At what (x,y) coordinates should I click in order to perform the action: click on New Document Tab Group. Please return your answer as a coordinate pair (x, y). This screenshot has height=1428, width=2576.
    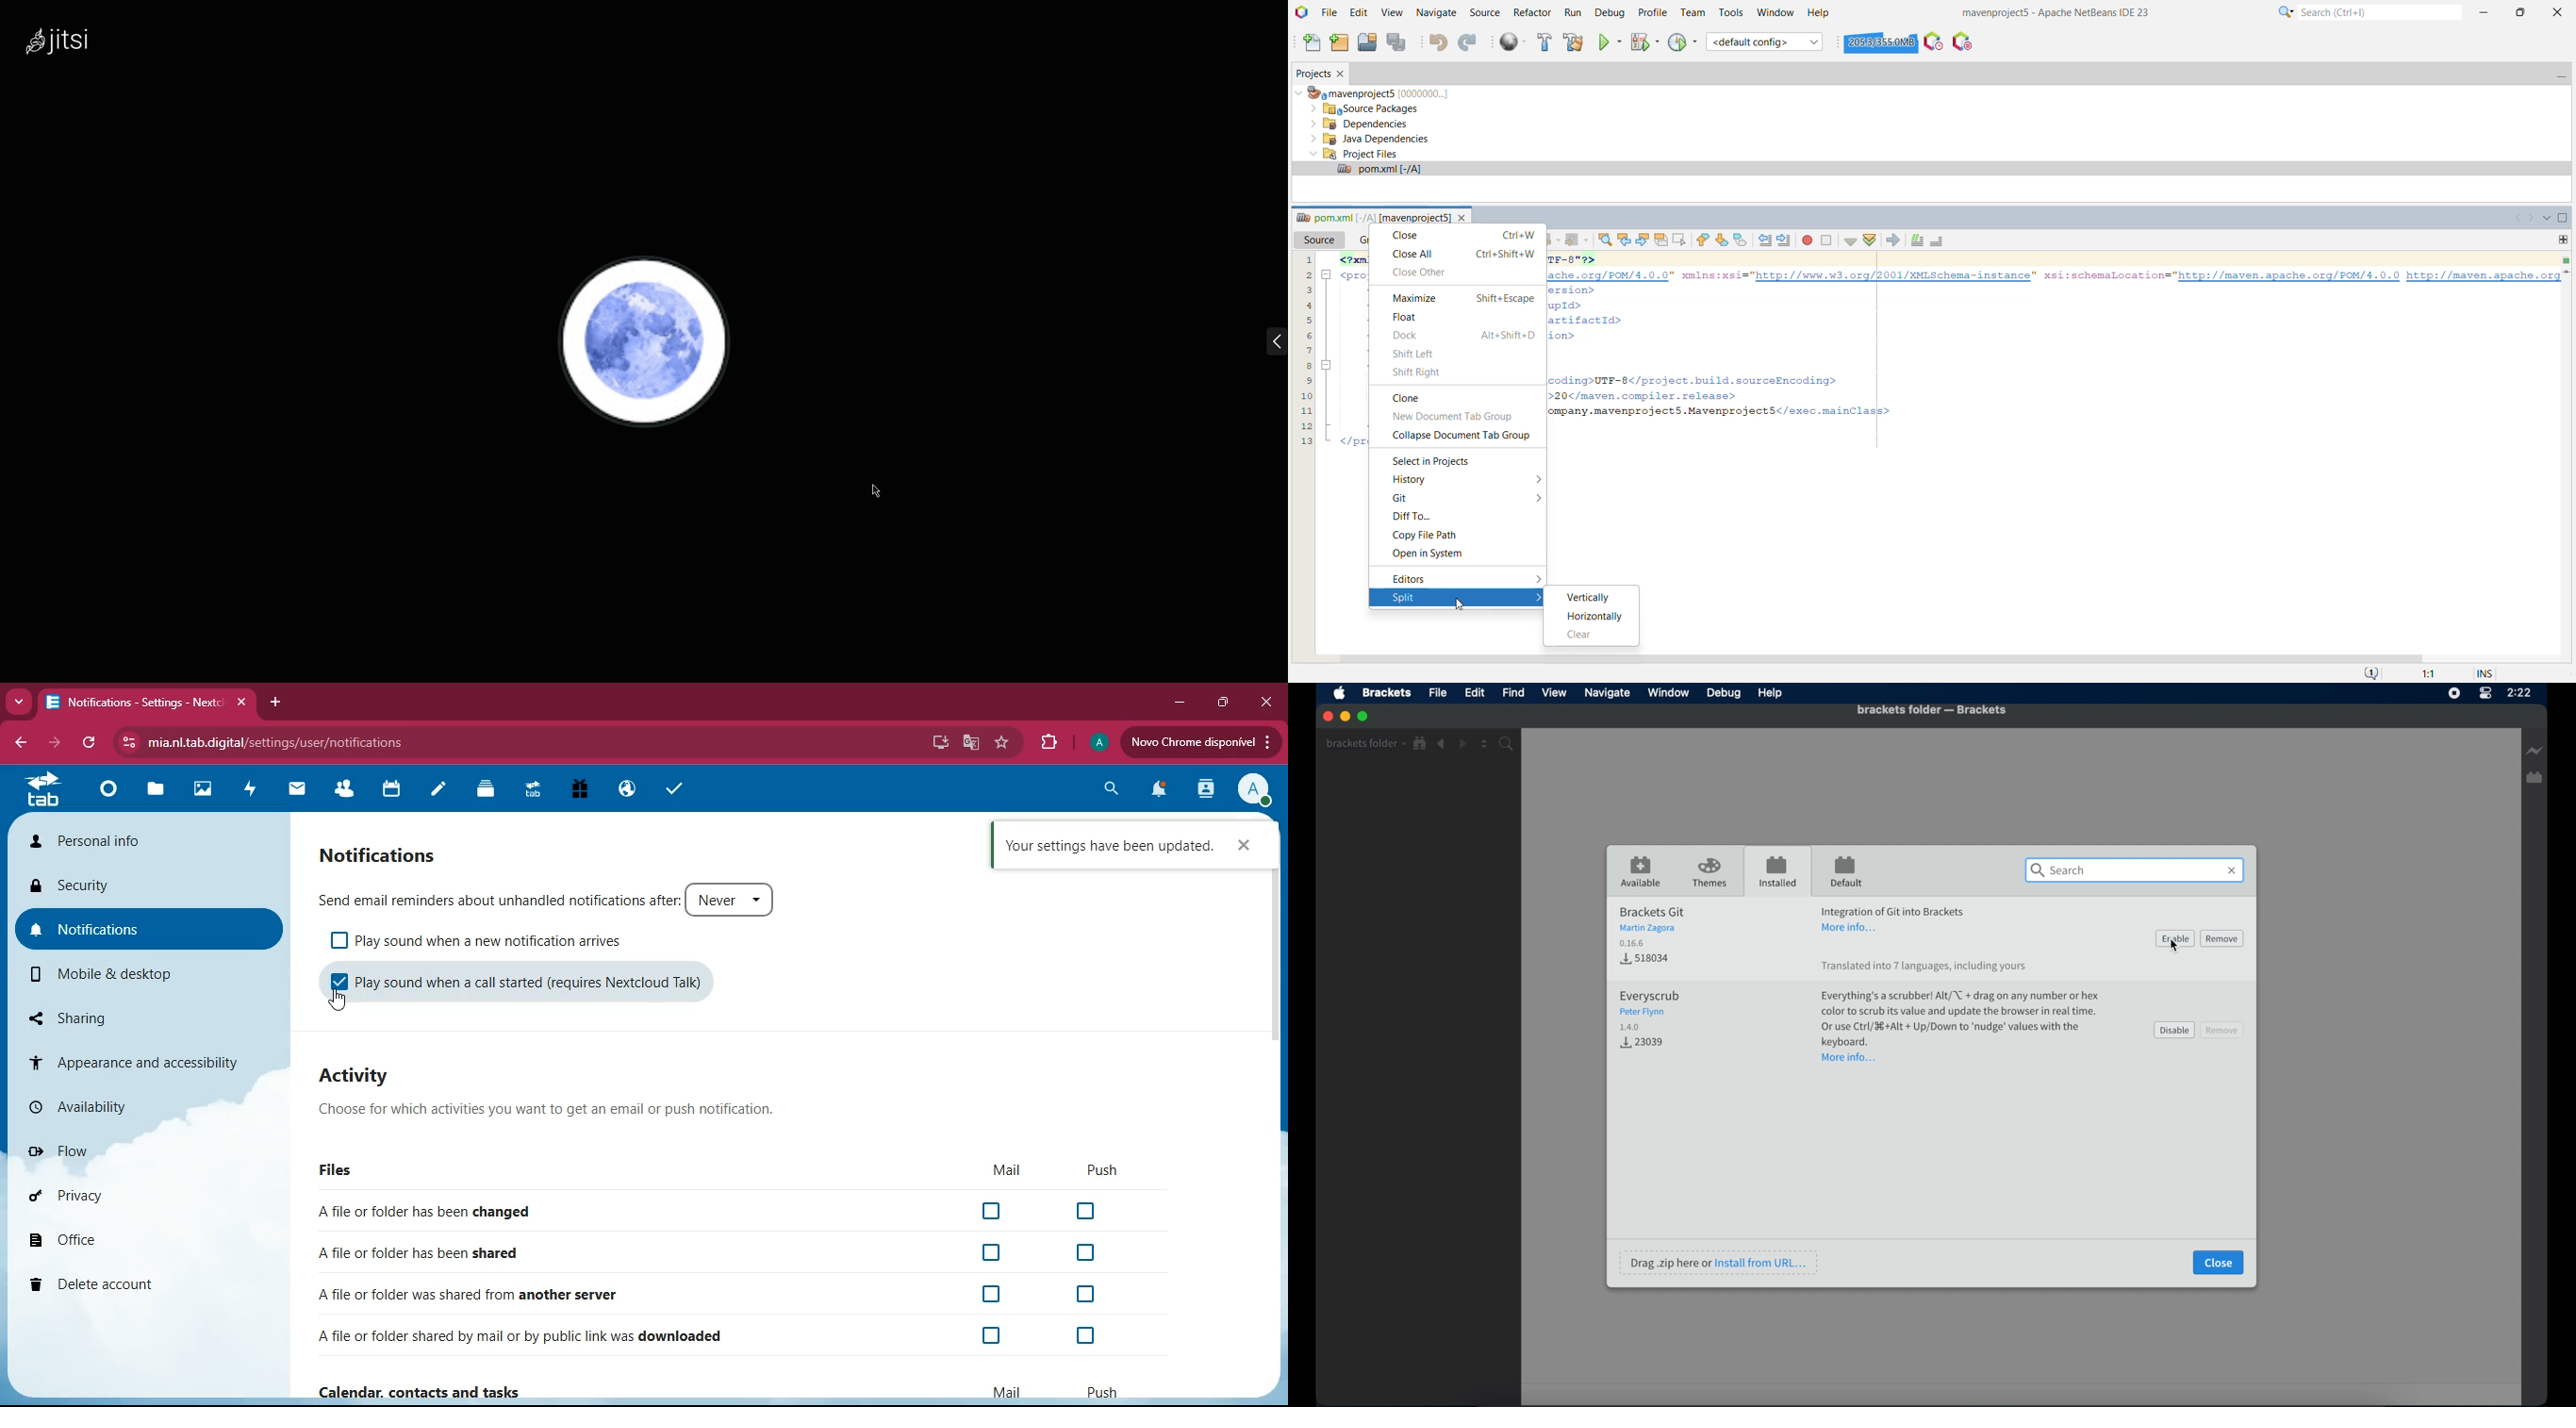
    Looking at the image, I should click on (1458, 417).